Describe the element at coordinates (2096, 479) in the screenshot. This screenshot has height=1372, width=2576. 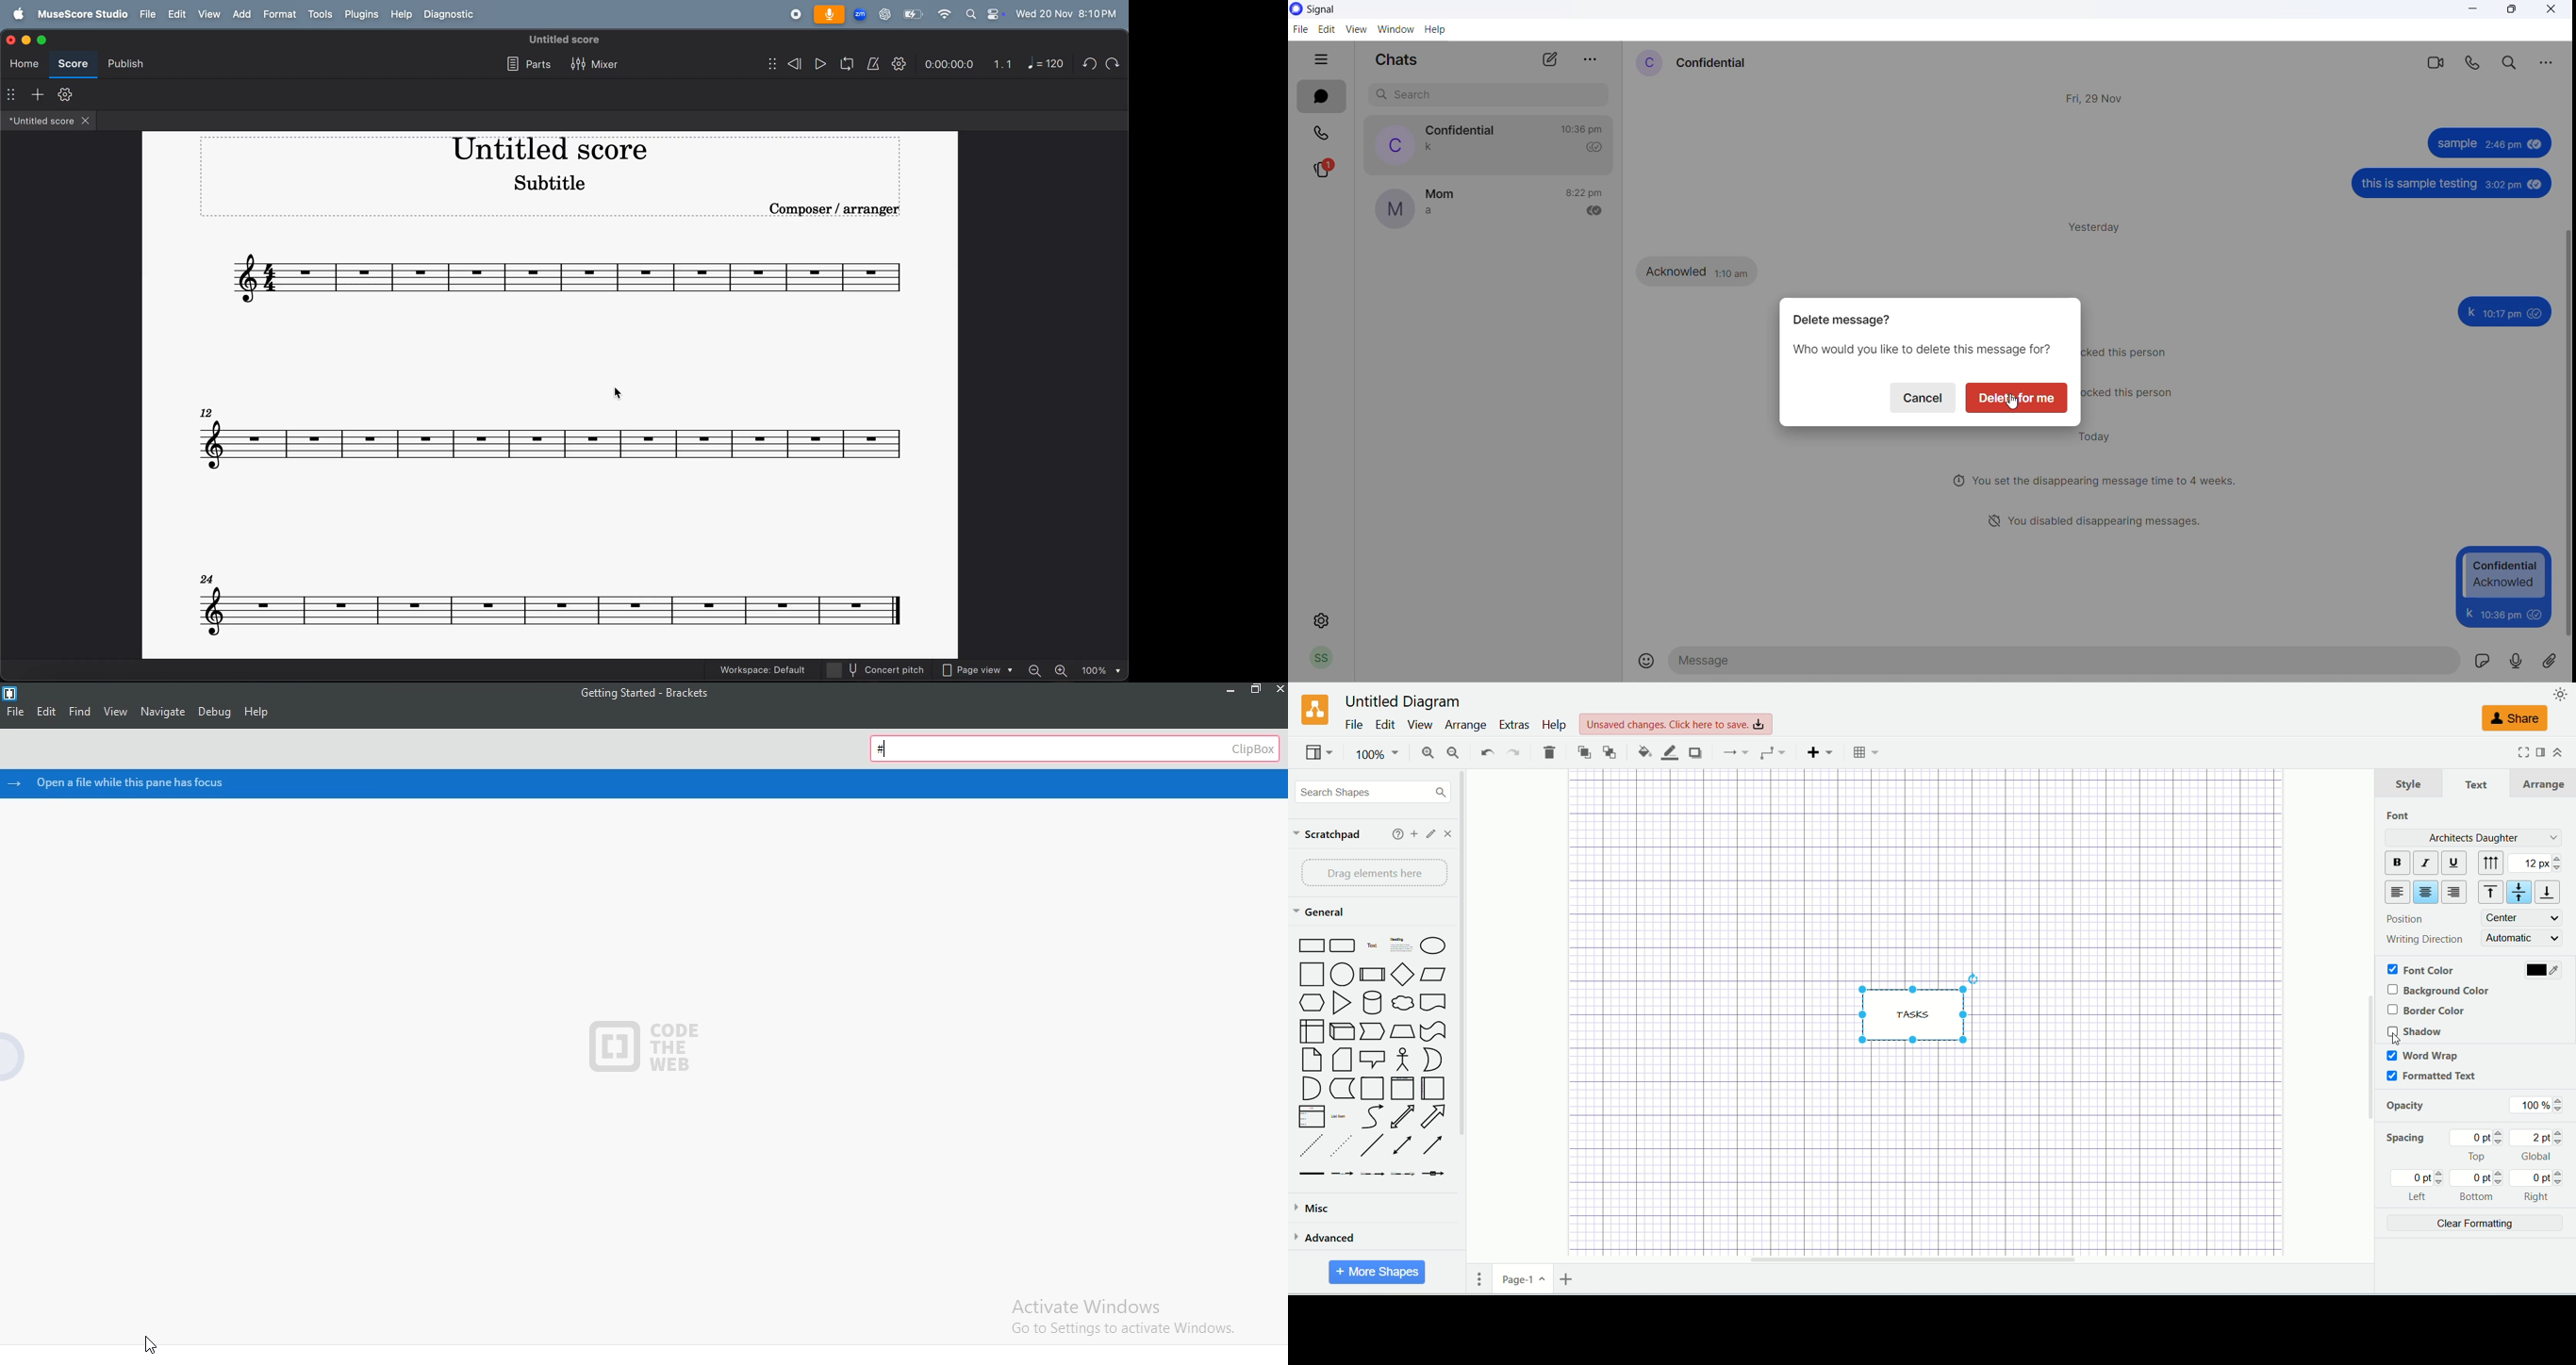
I see `disappearing message notification` at that location.